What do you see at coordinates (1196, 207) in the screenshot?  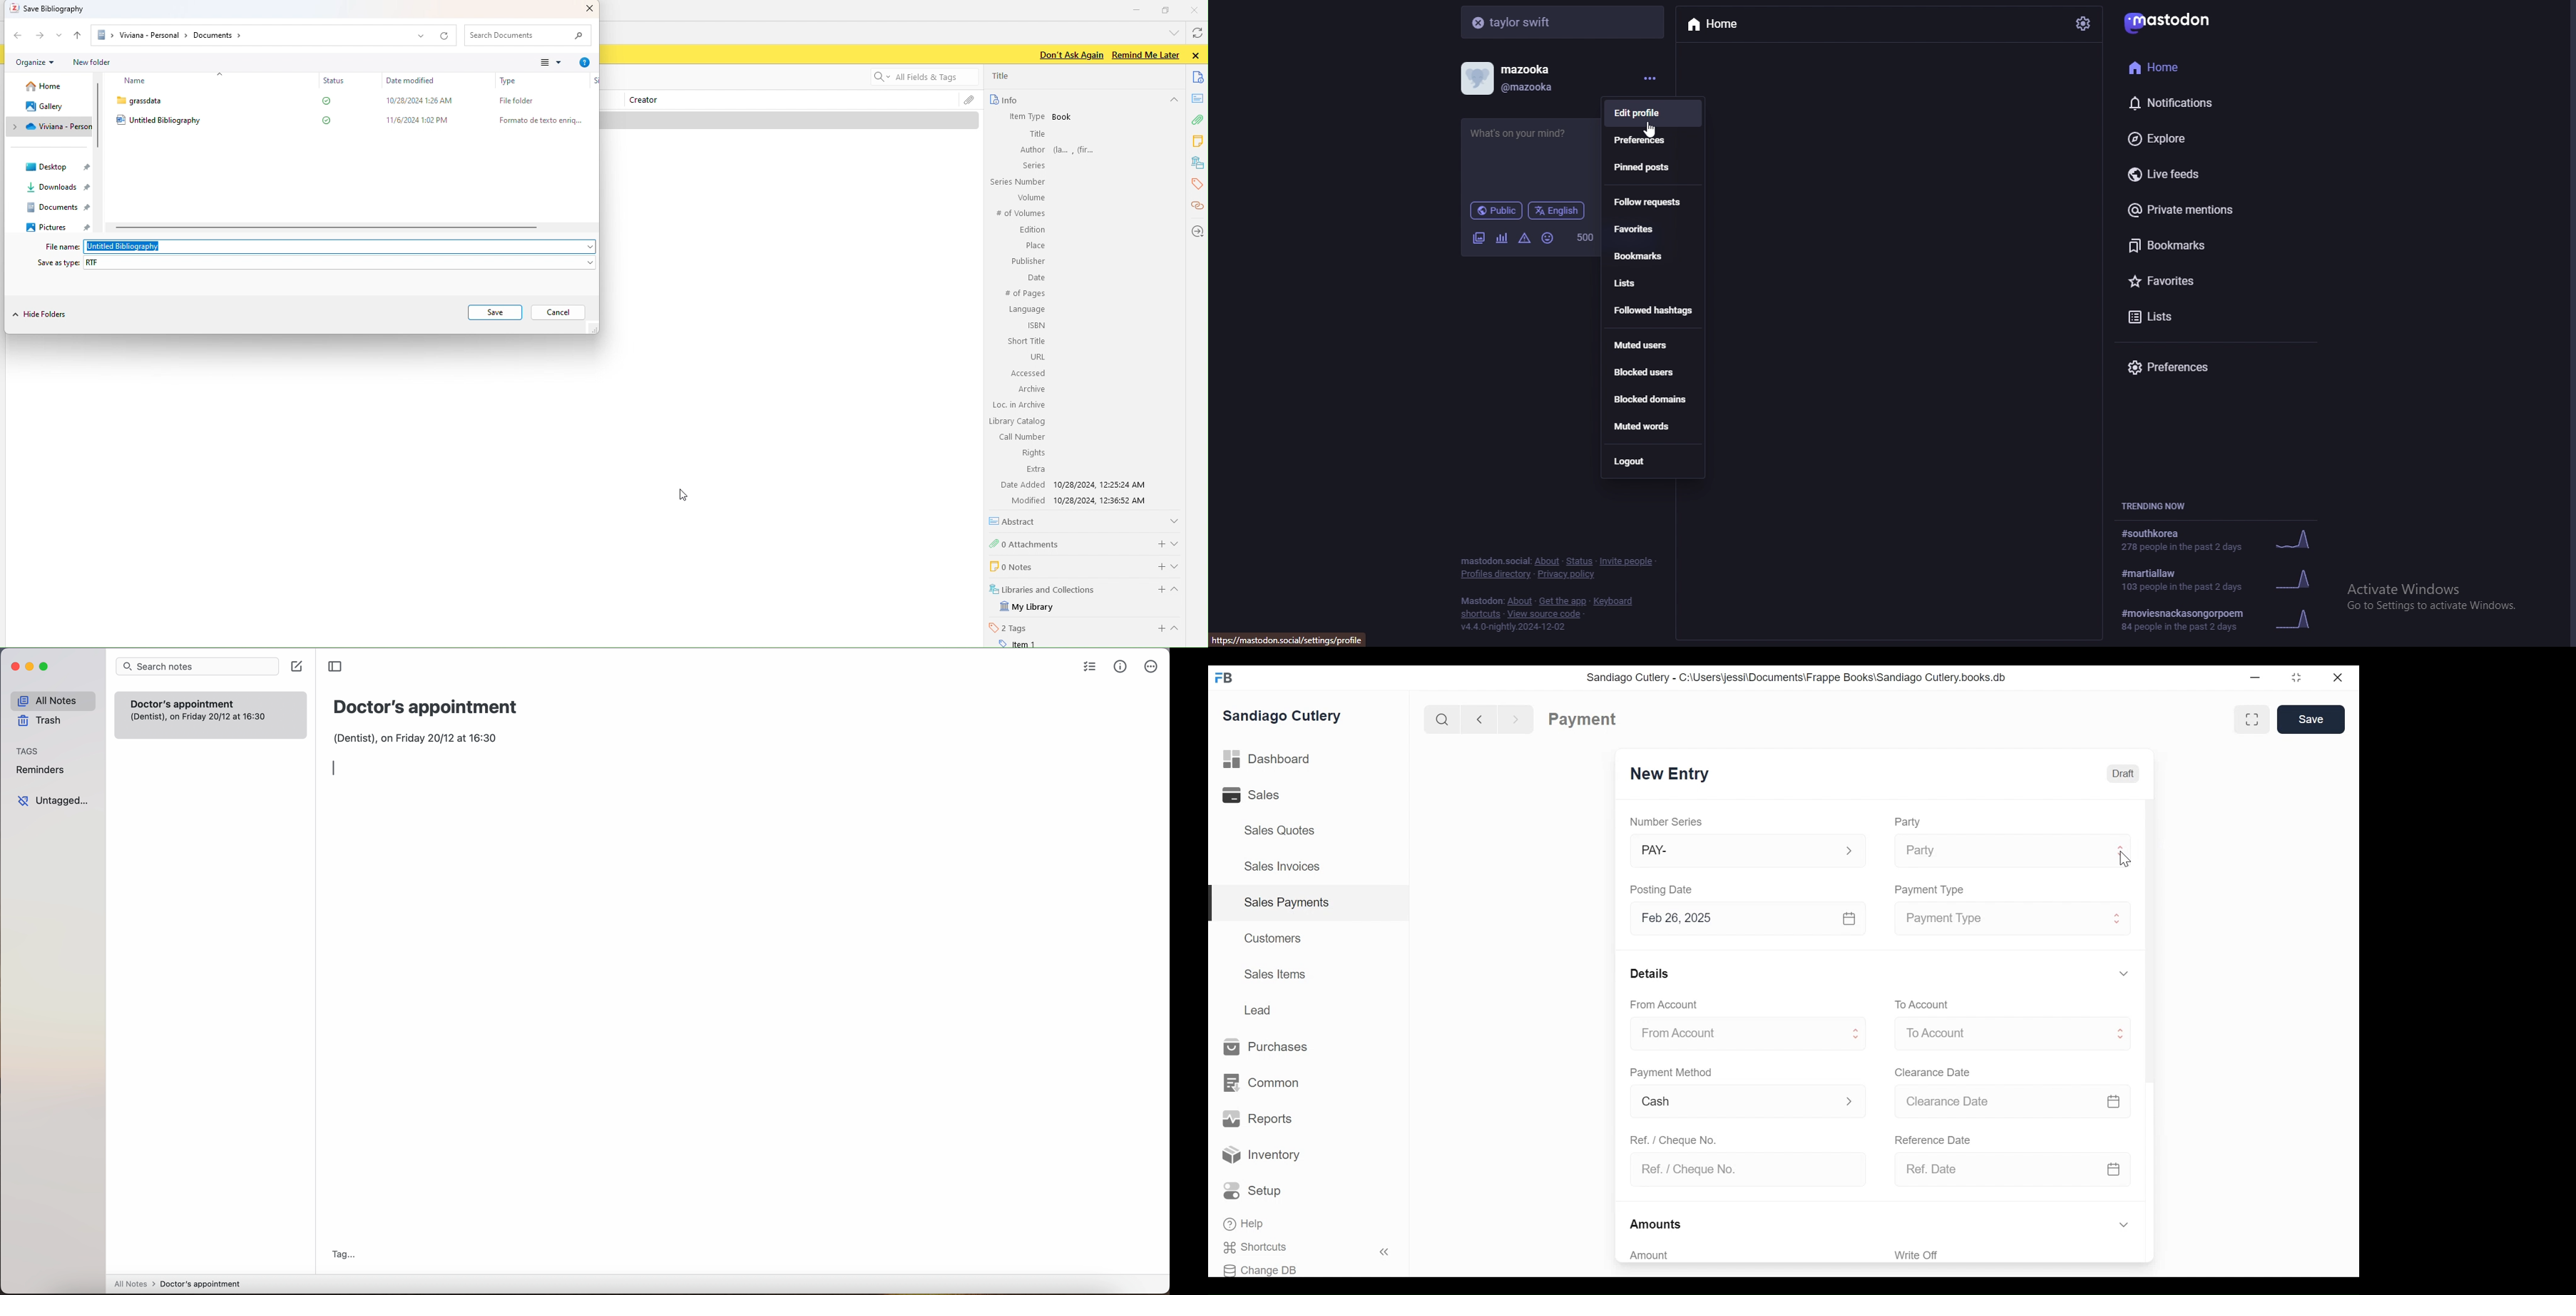 I see `citations` at bounding box center [1196, 207].